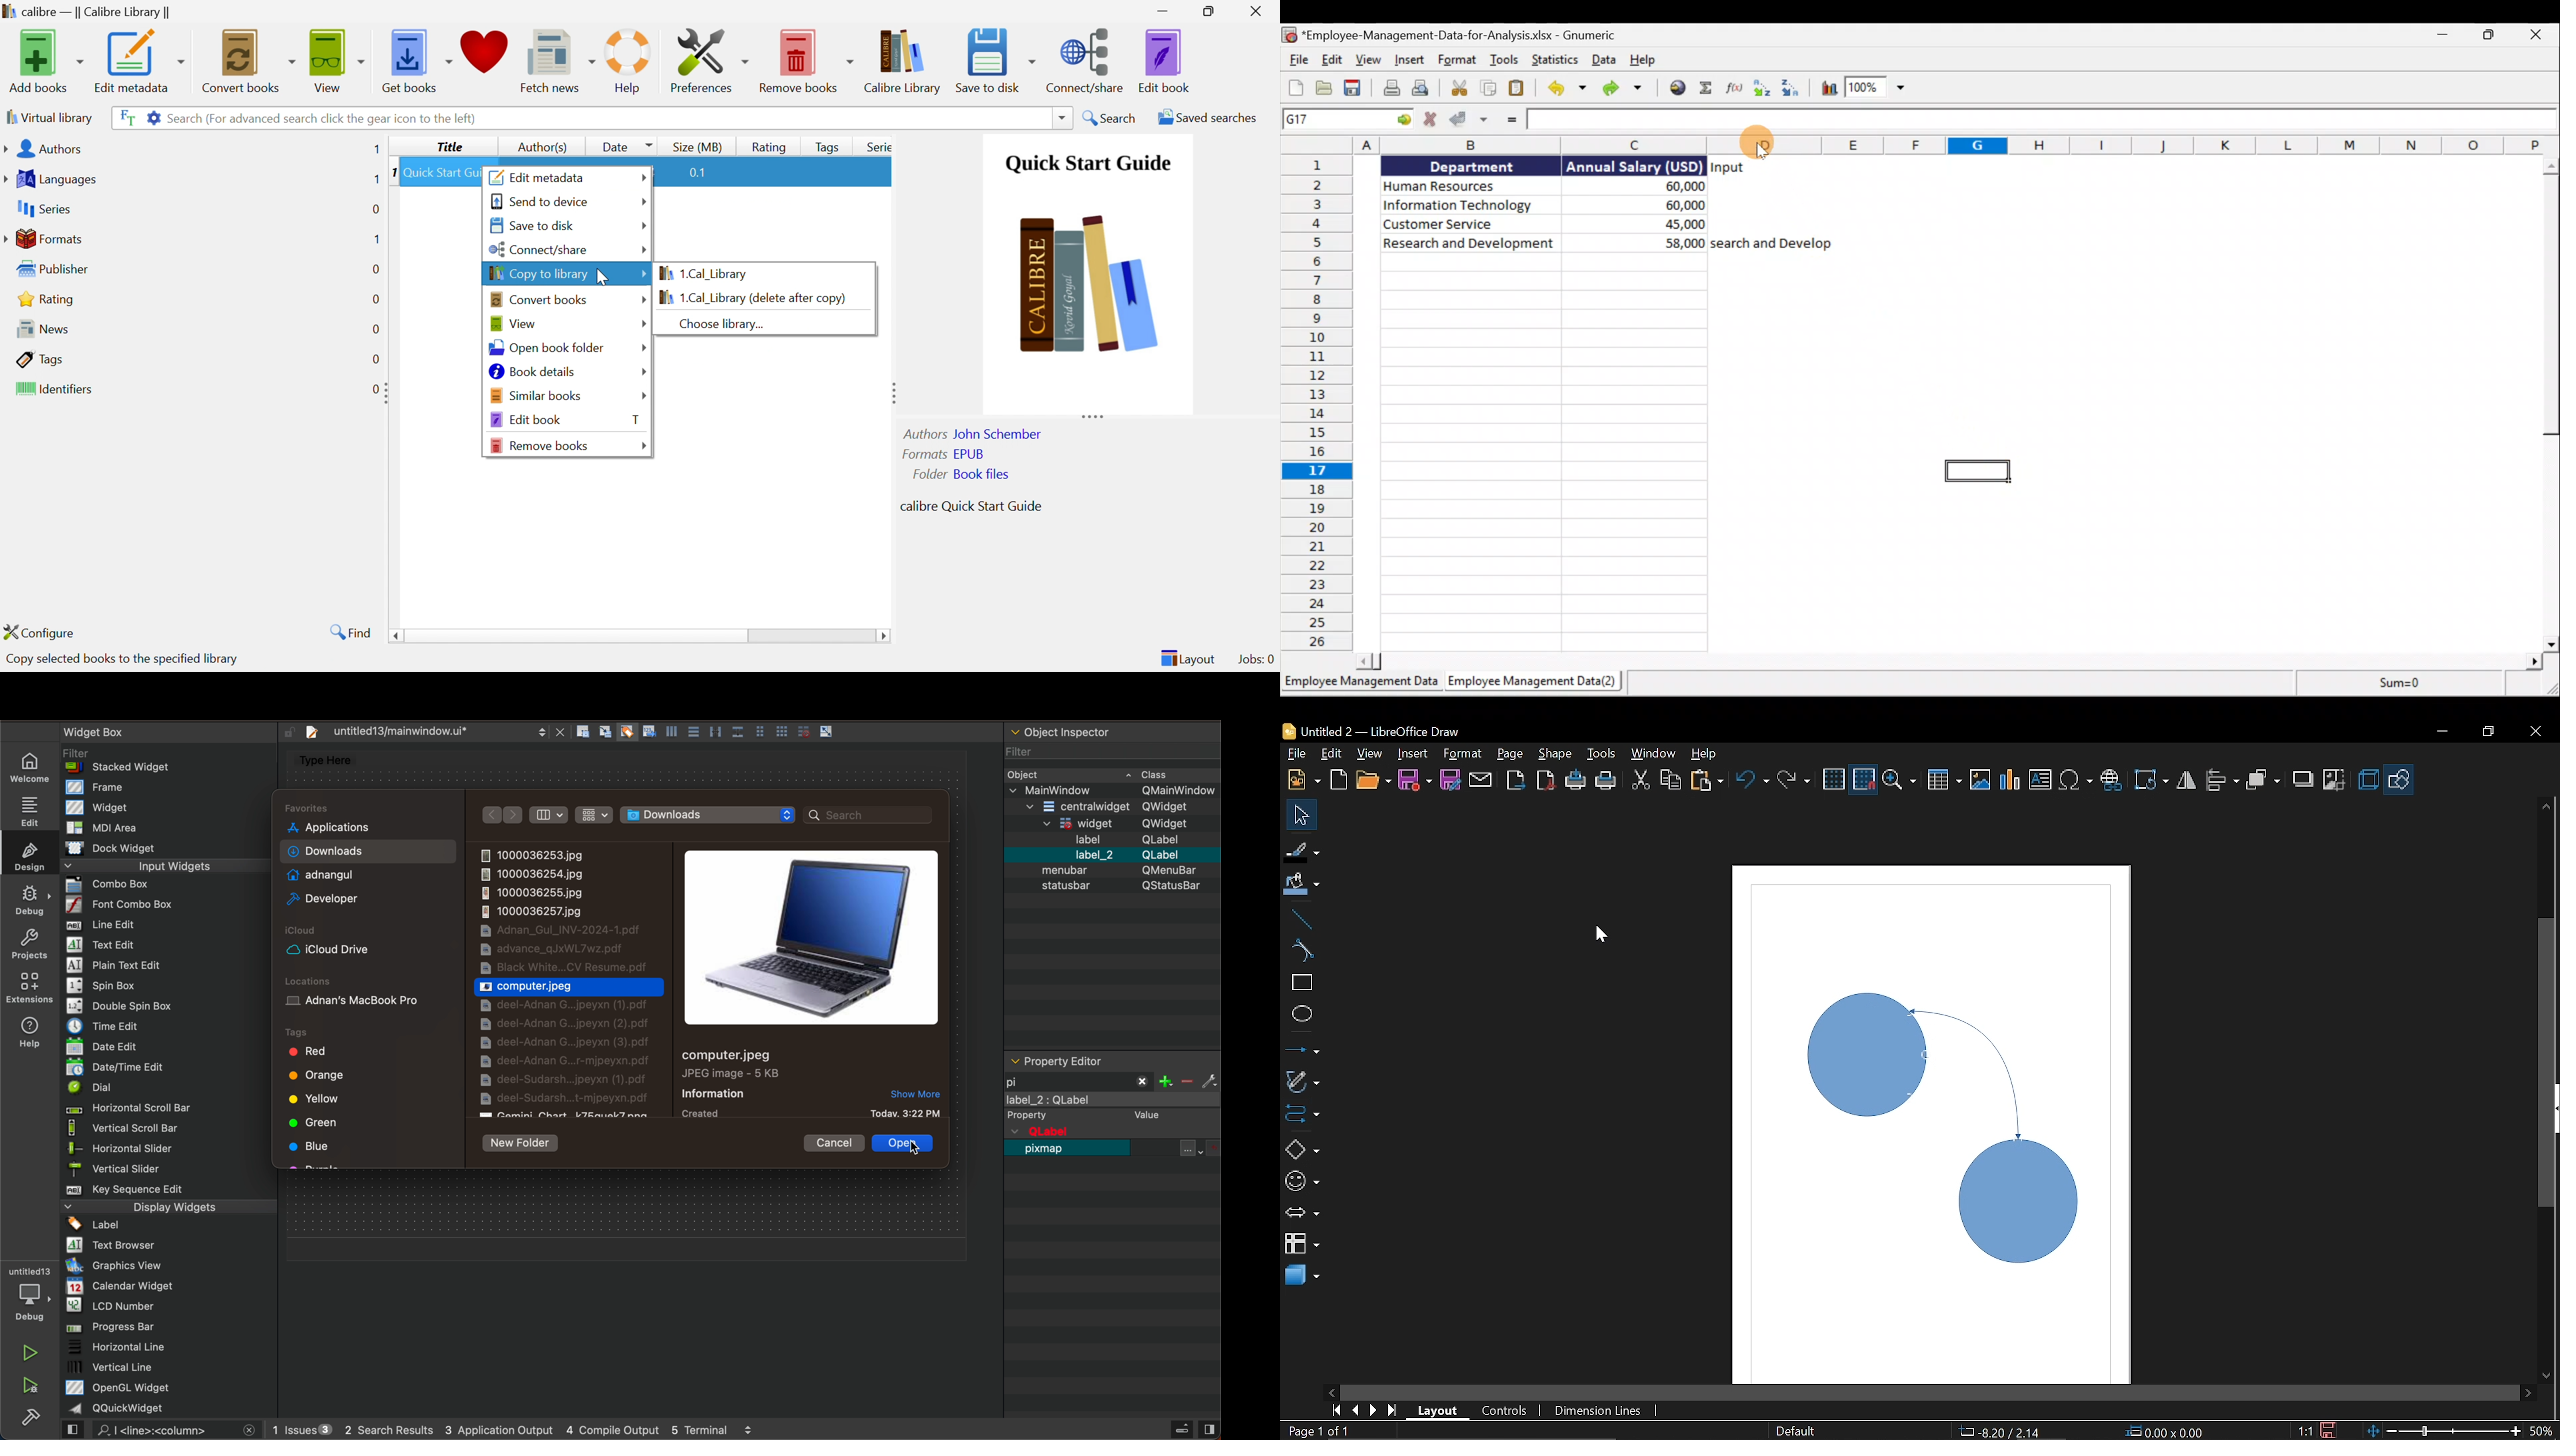 This screenshot has width=2576, height=1456. Describe the element at coordinates (1370, 752) in the screenshot. I see `View` at that location.